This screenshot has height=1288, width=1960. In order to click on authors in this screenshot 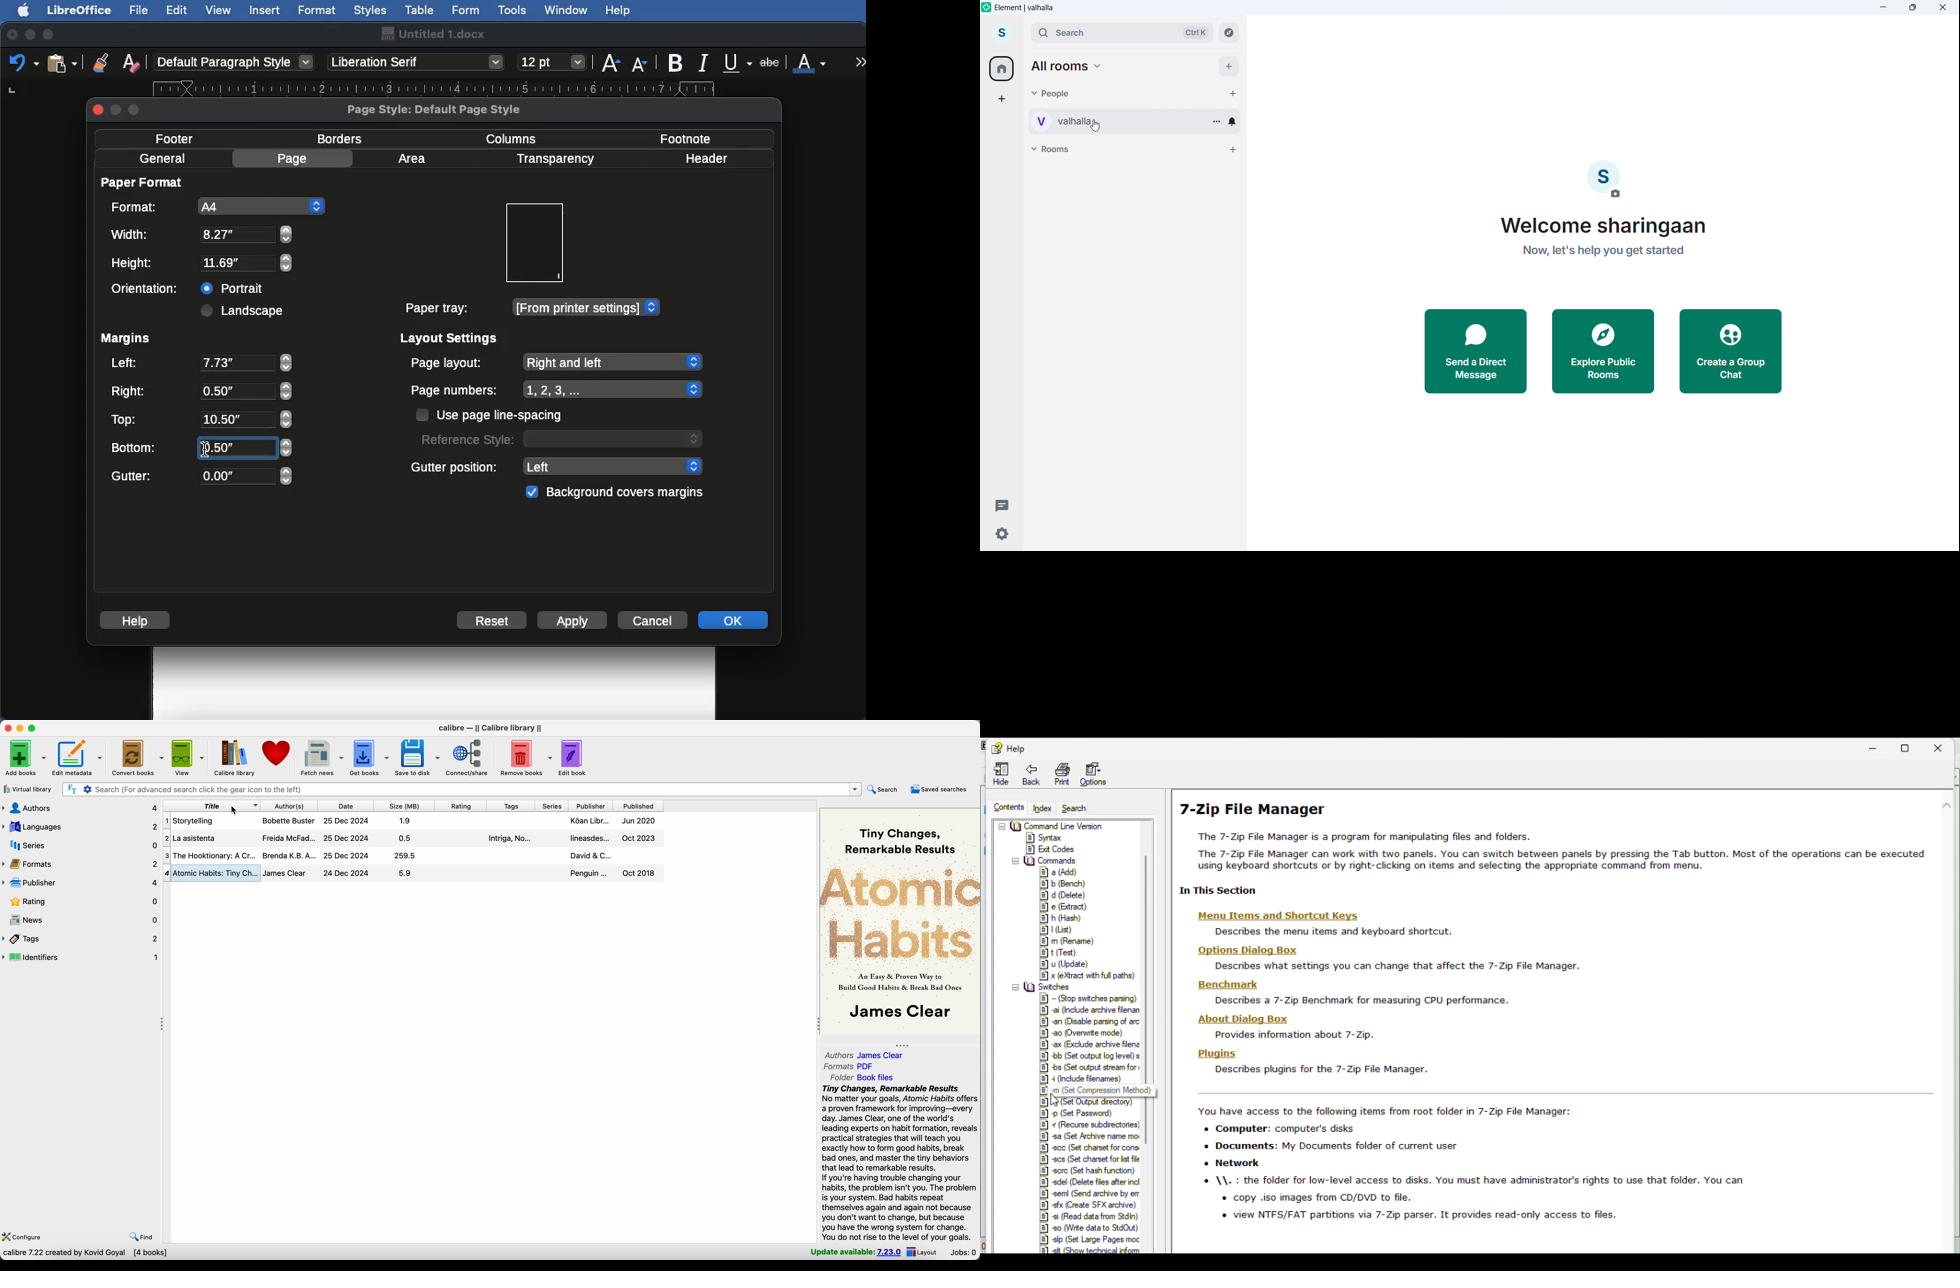, I will do `click(80, 807)`.